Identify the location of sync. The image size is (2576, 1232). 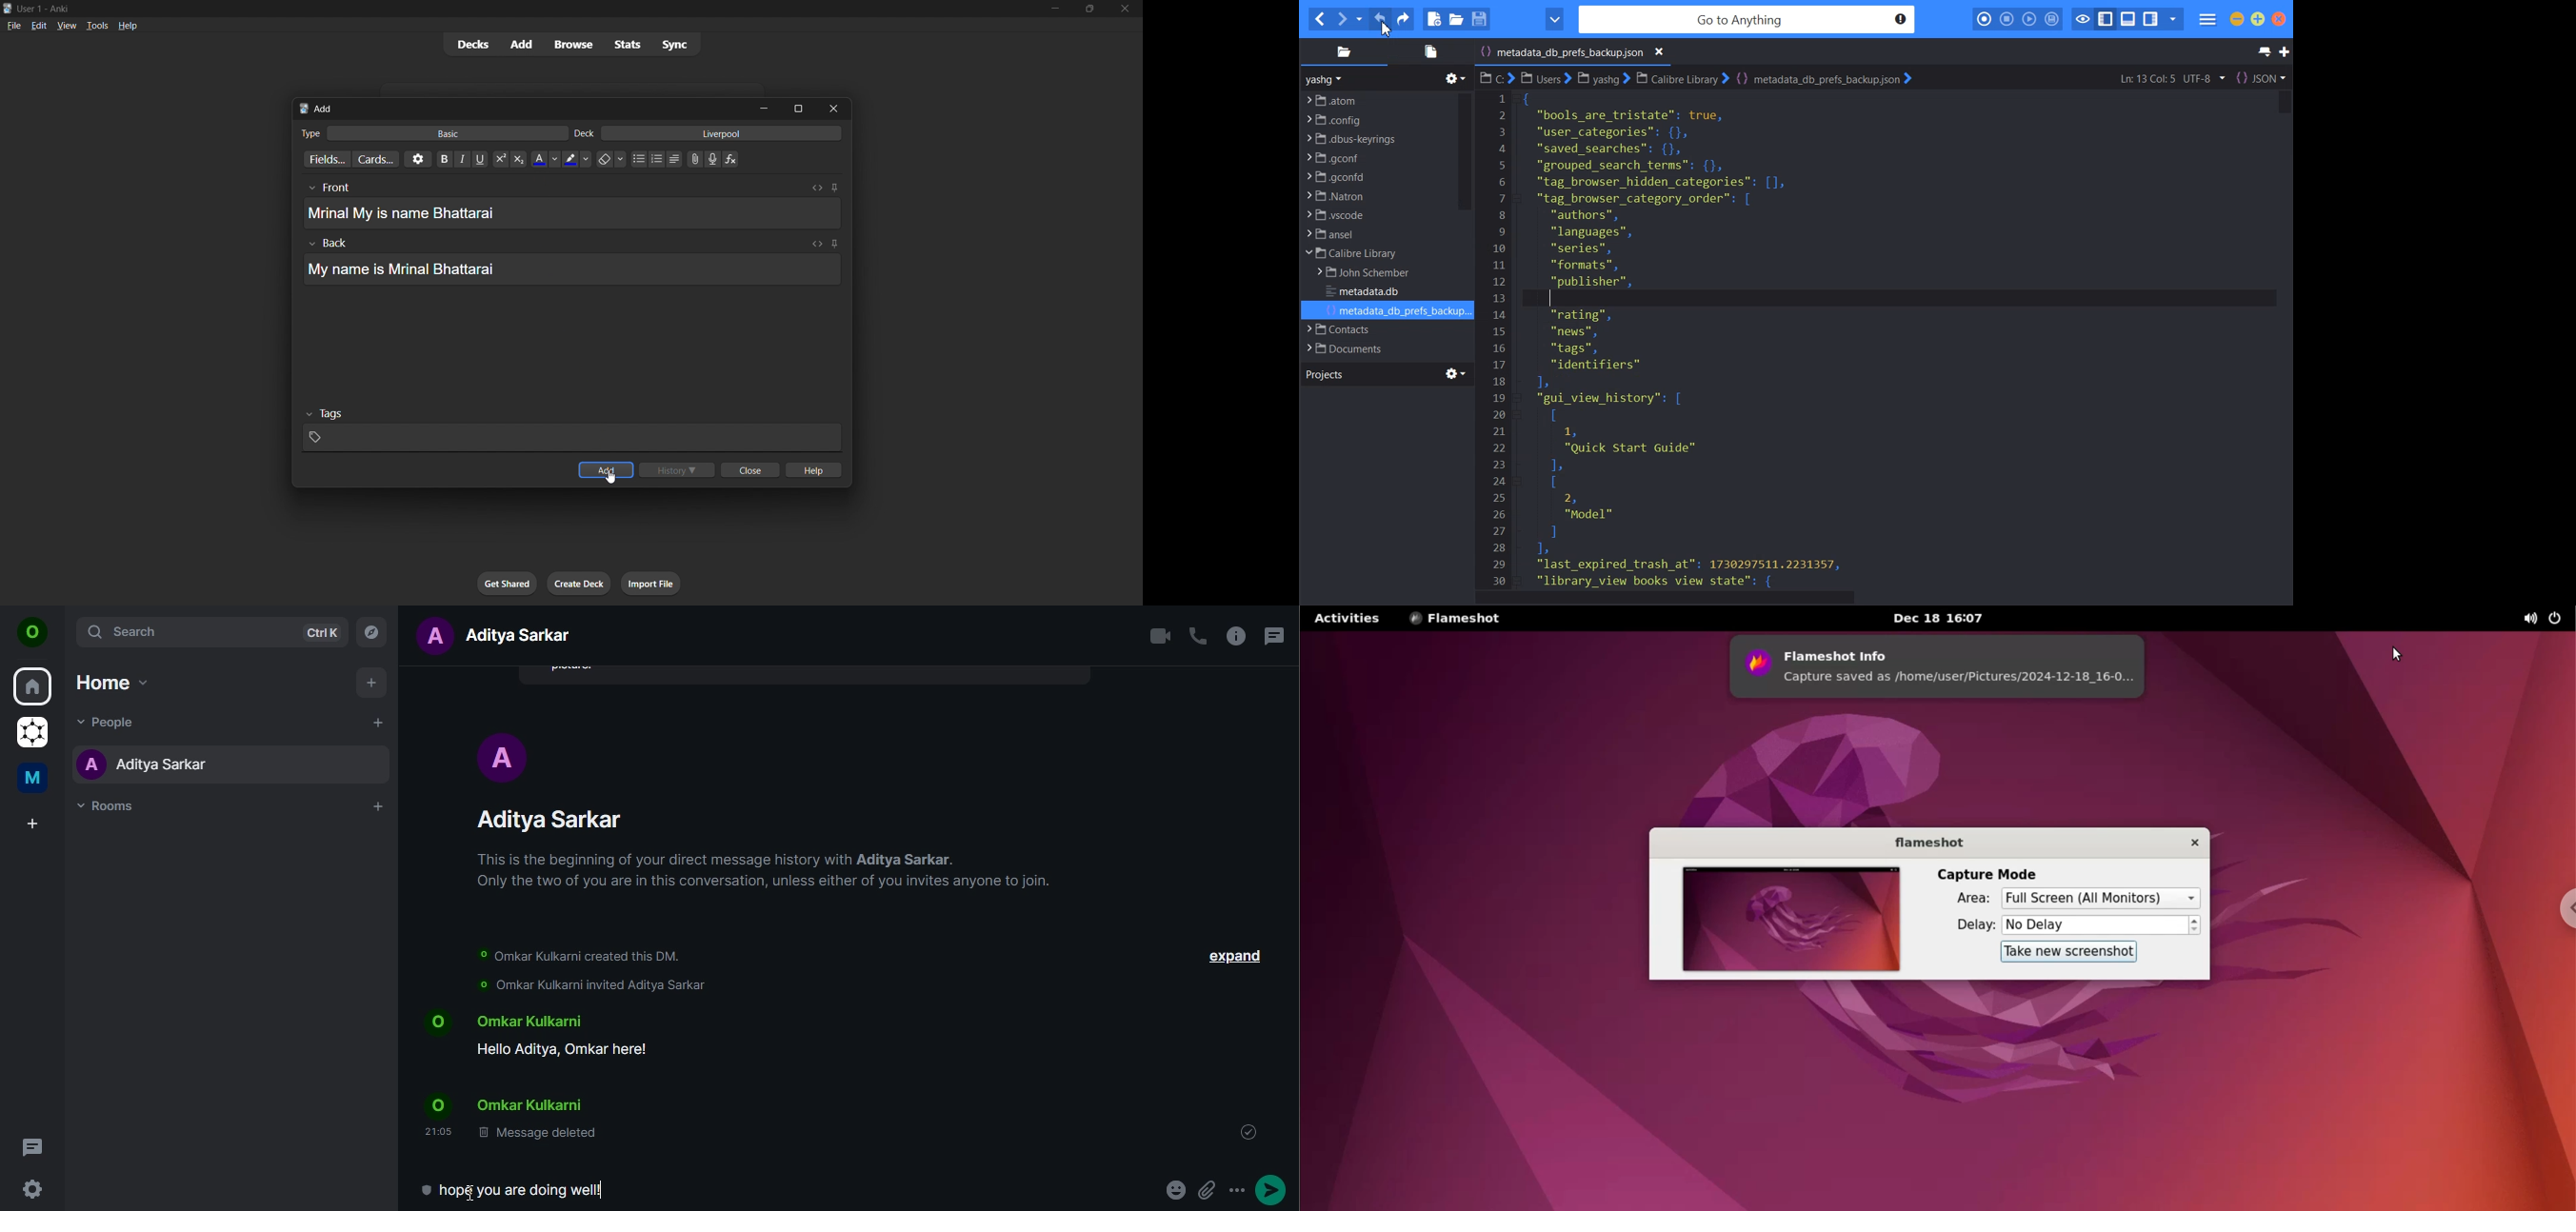
(671, 45).